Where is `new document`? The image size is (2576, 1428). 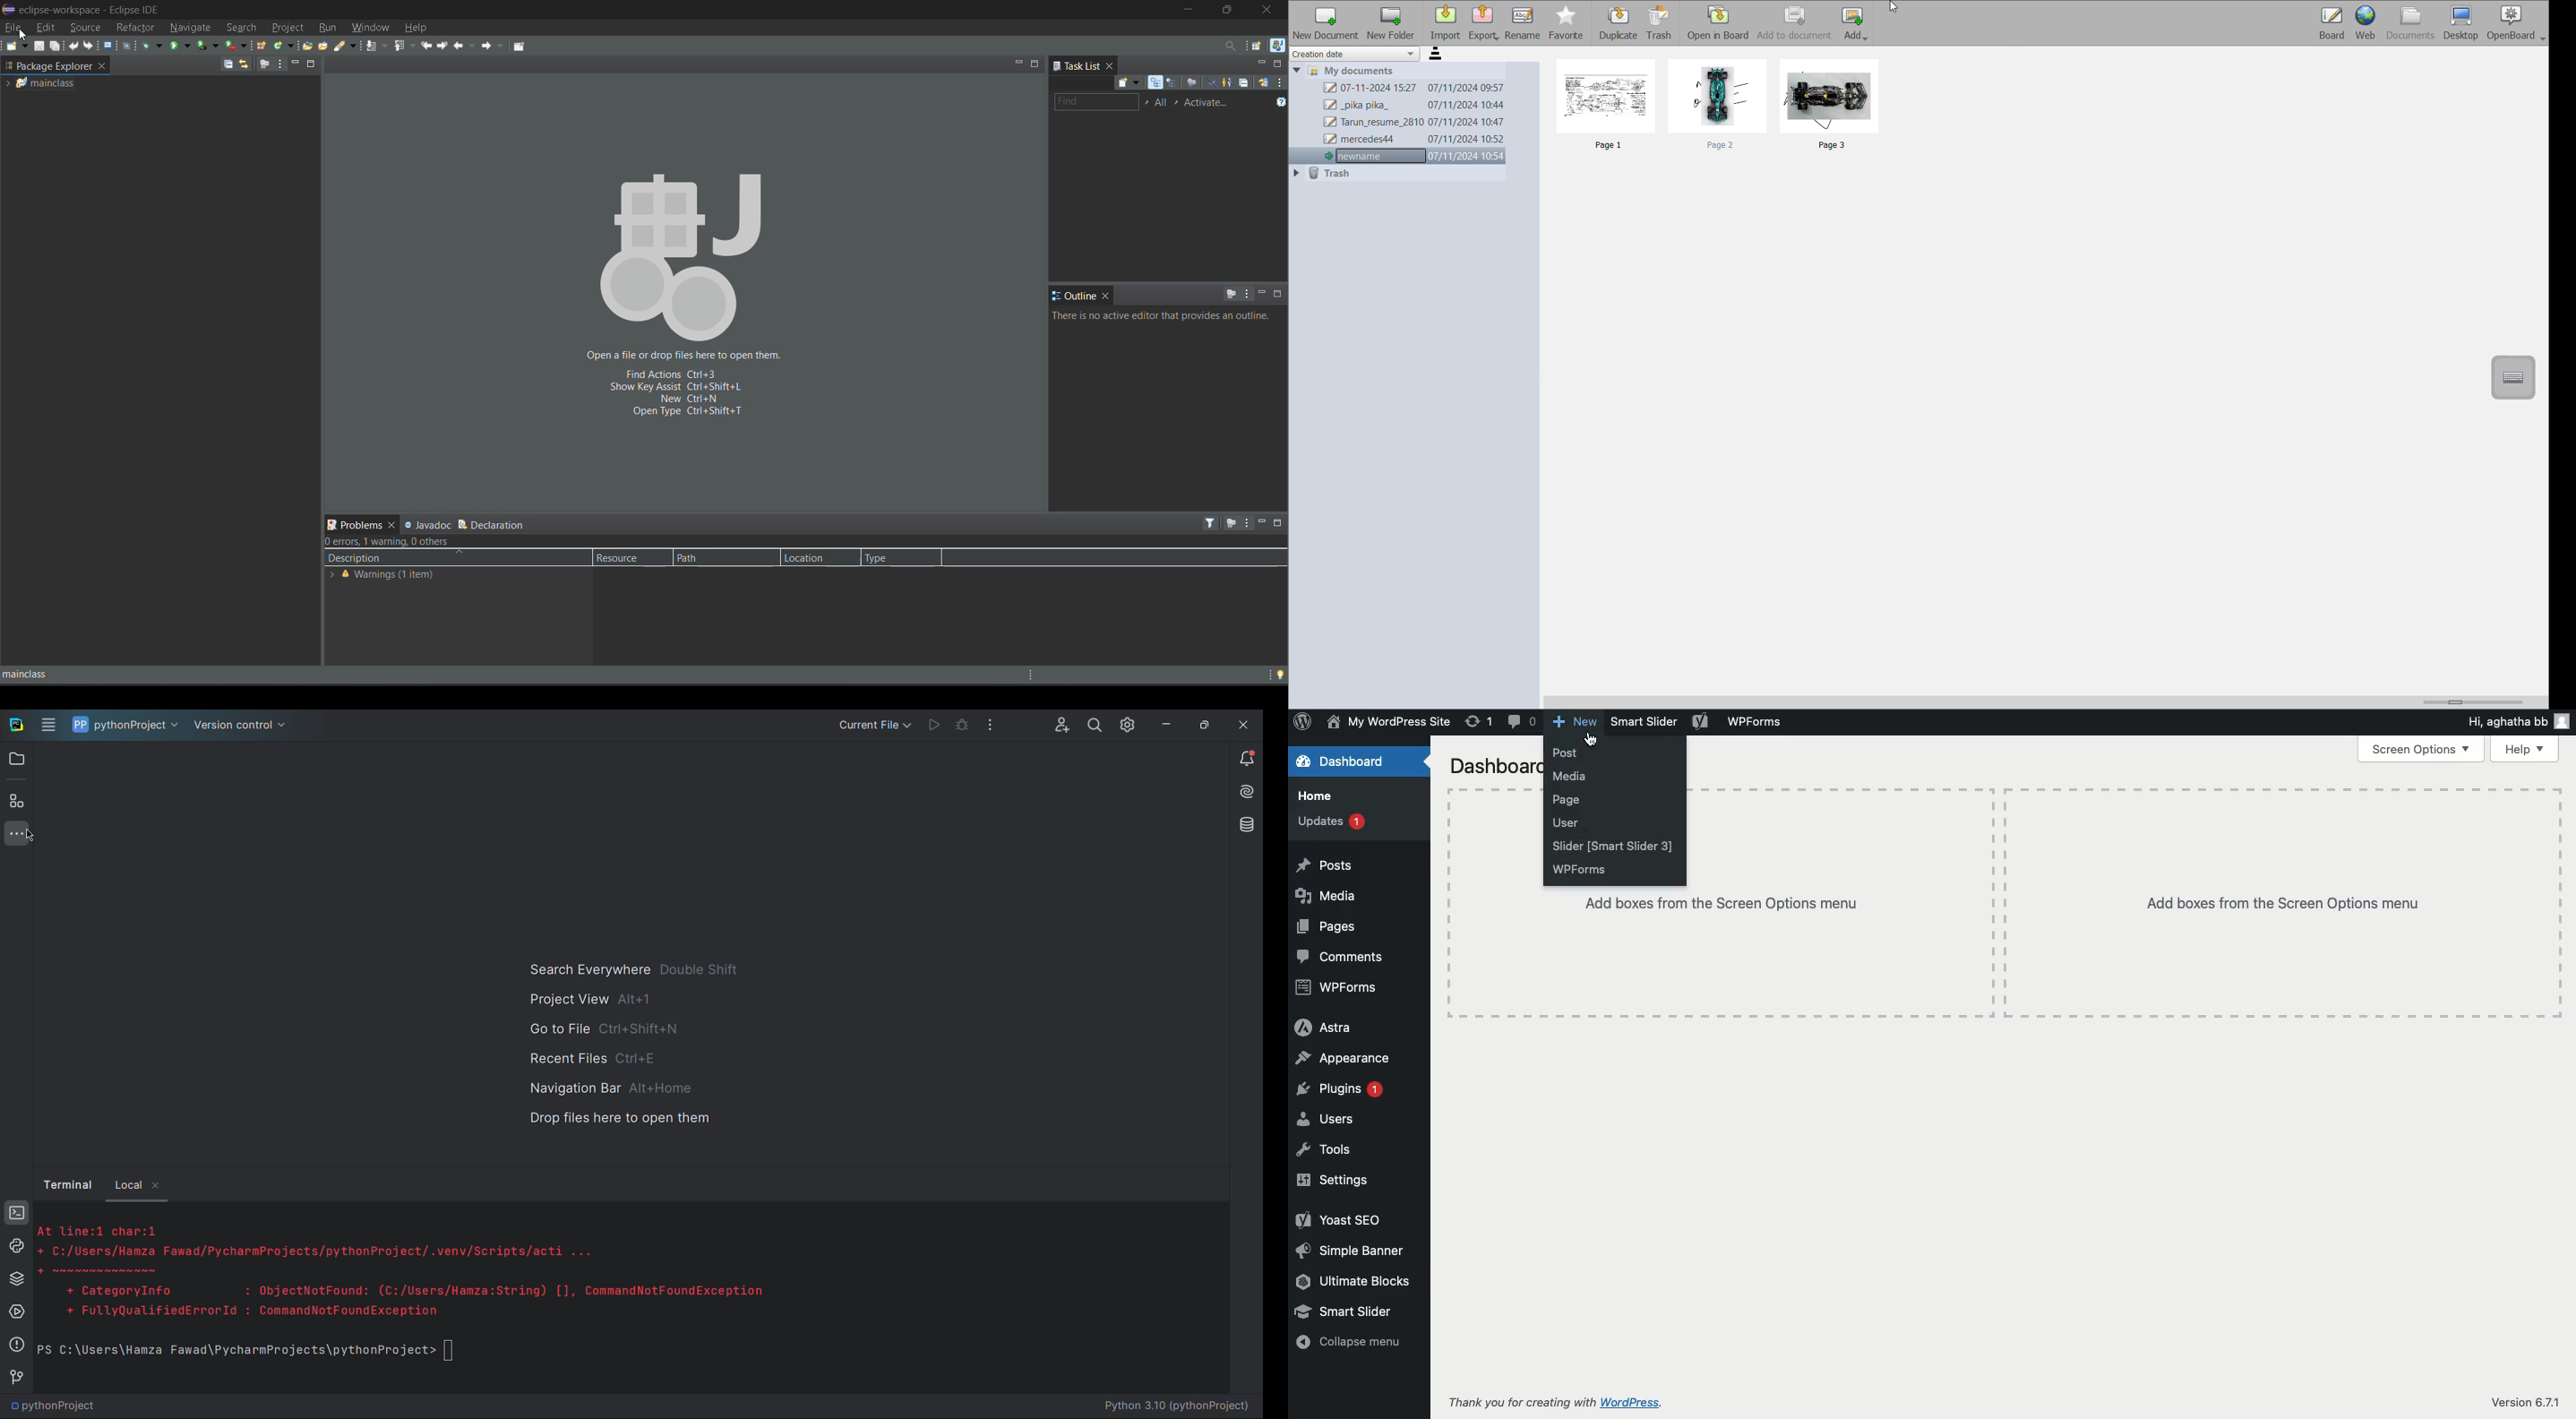 new document is located at coordinates (1324, 22).